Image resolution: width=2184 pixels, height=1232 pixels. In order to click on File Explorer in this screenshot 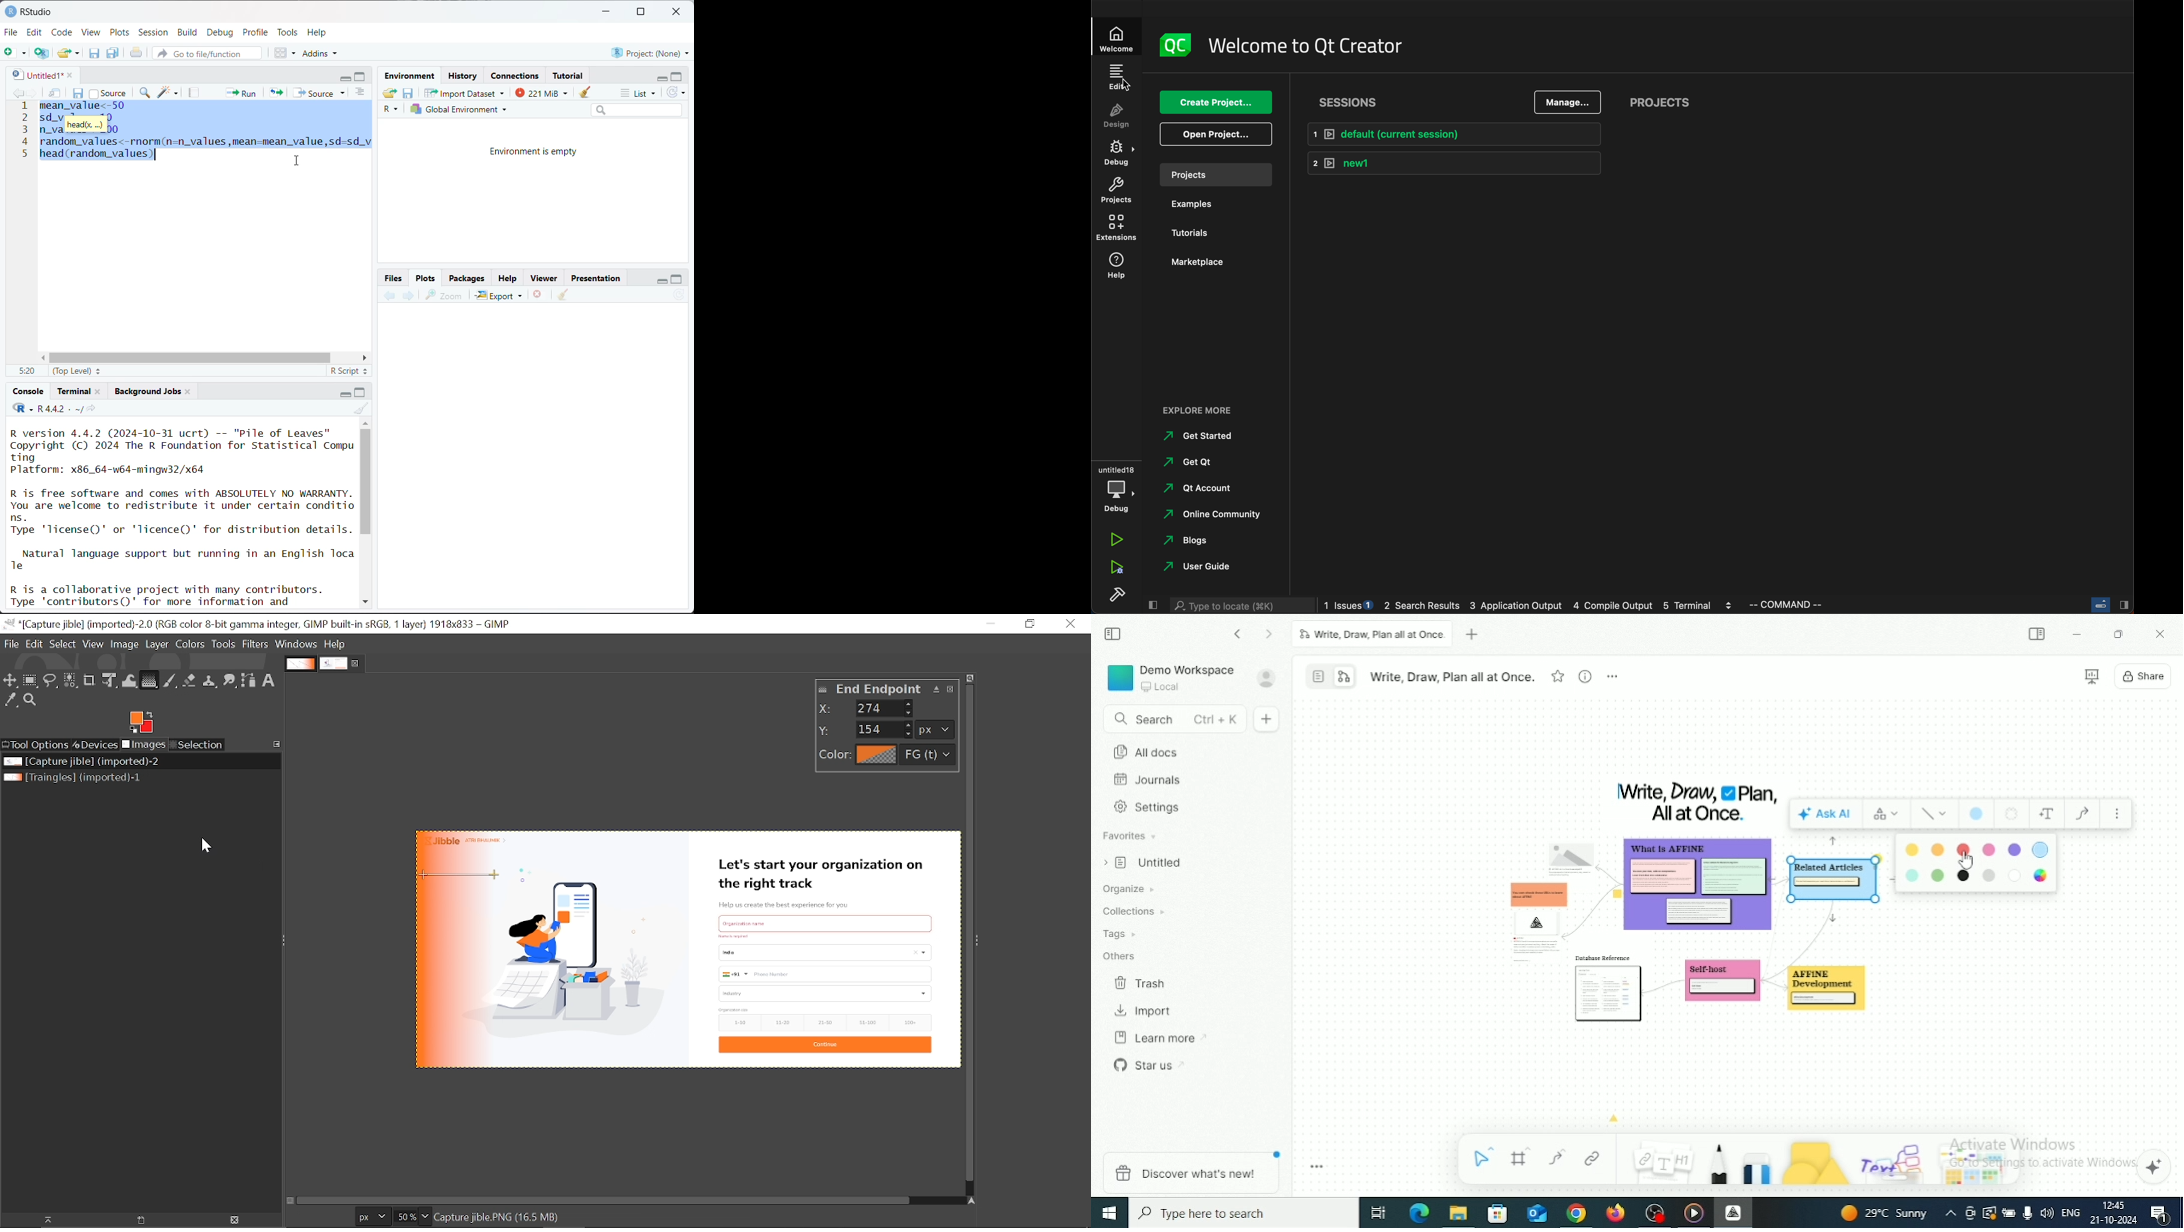, I will do `click(1458, 1214)`.